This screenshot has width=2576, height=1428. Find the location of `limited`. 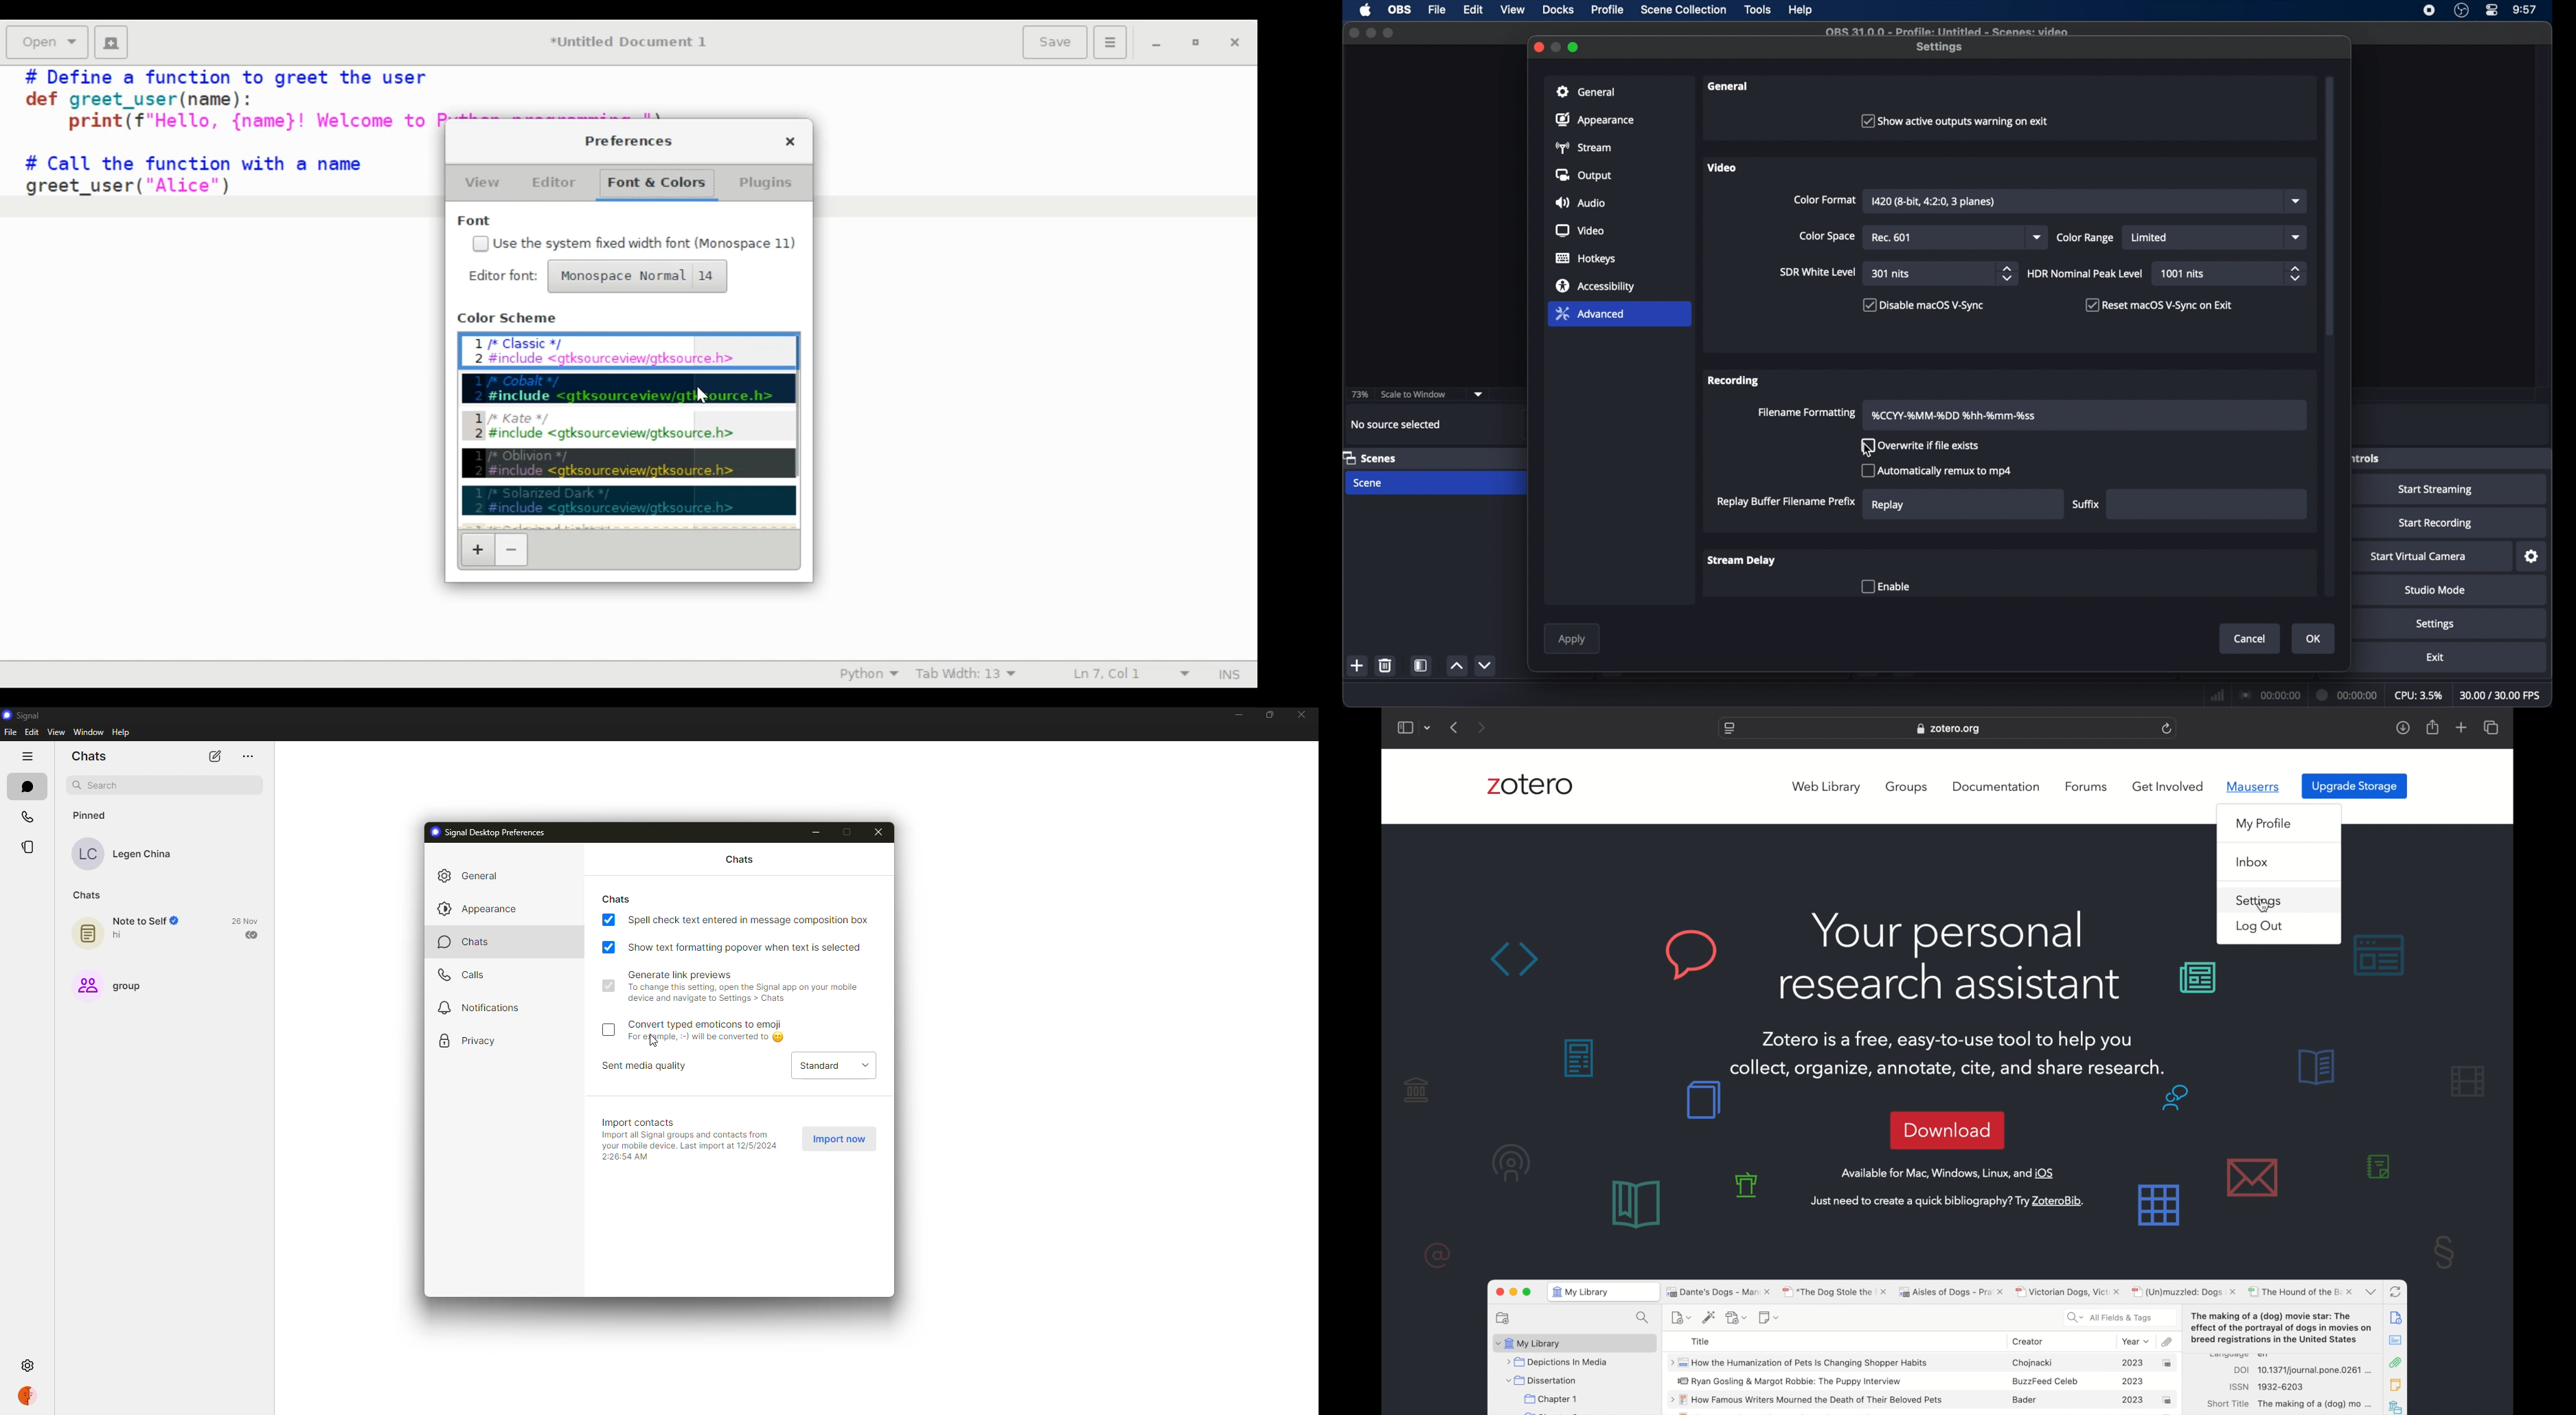

limited is located at coordinates (2149, 238).